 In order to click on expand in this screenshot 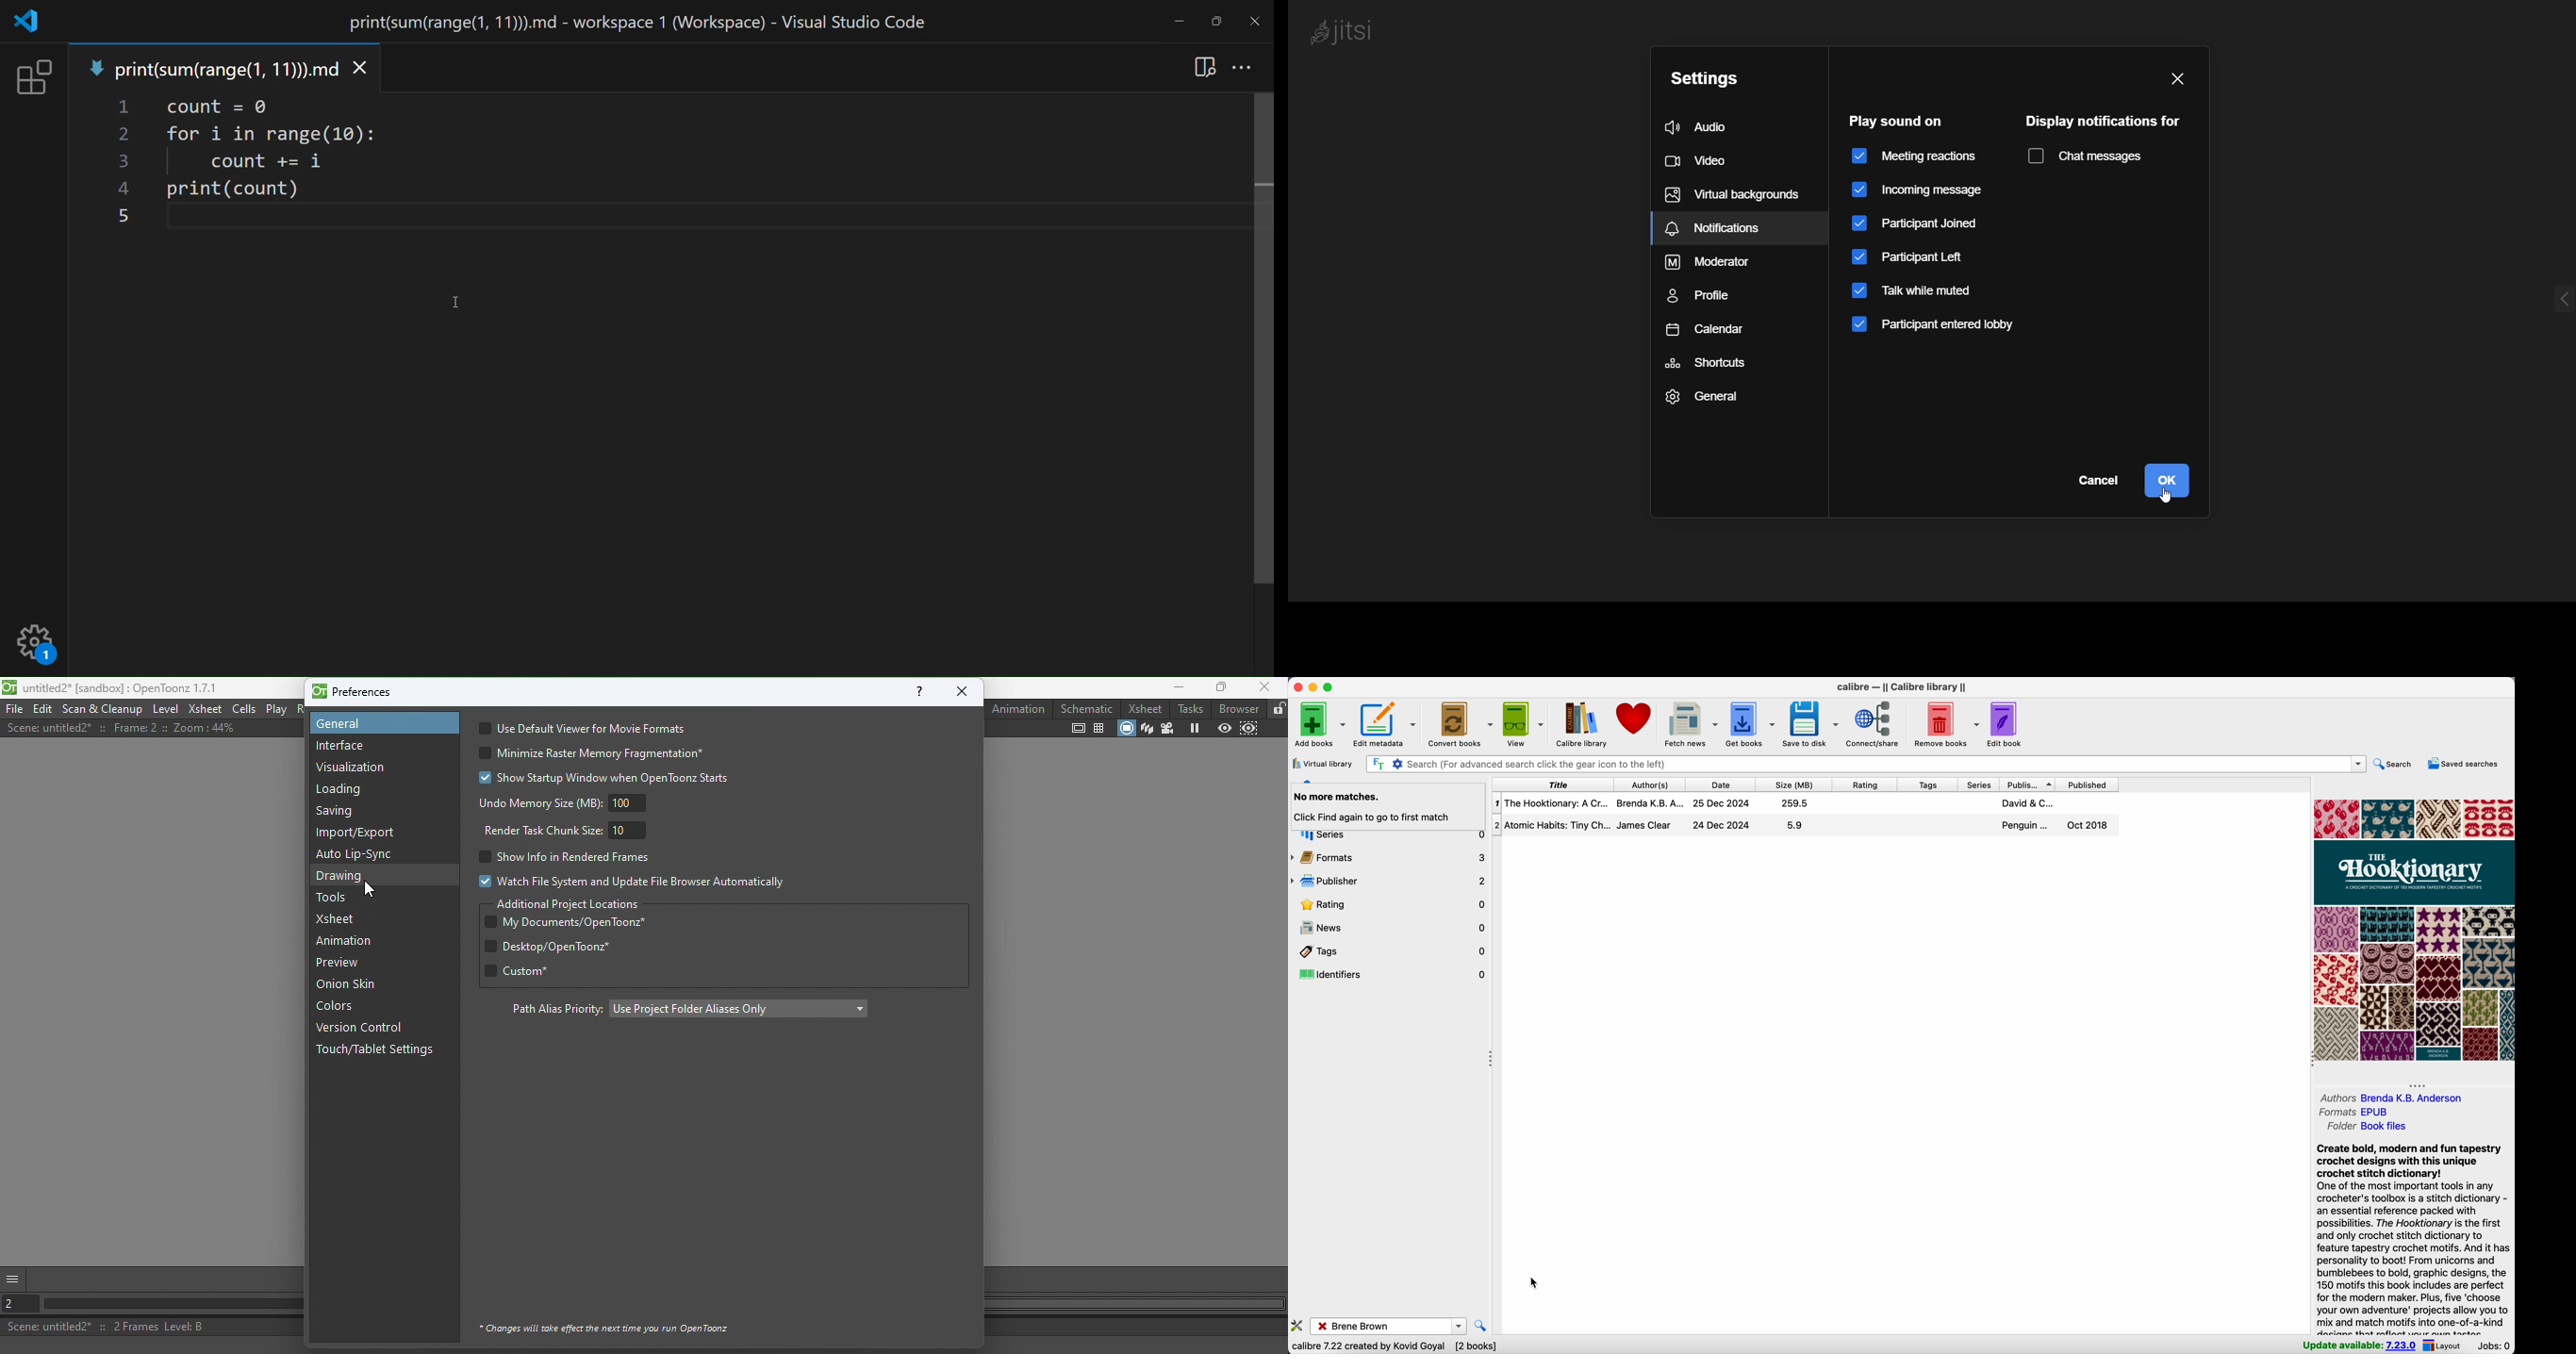, I will do `click(2539, 289)`.